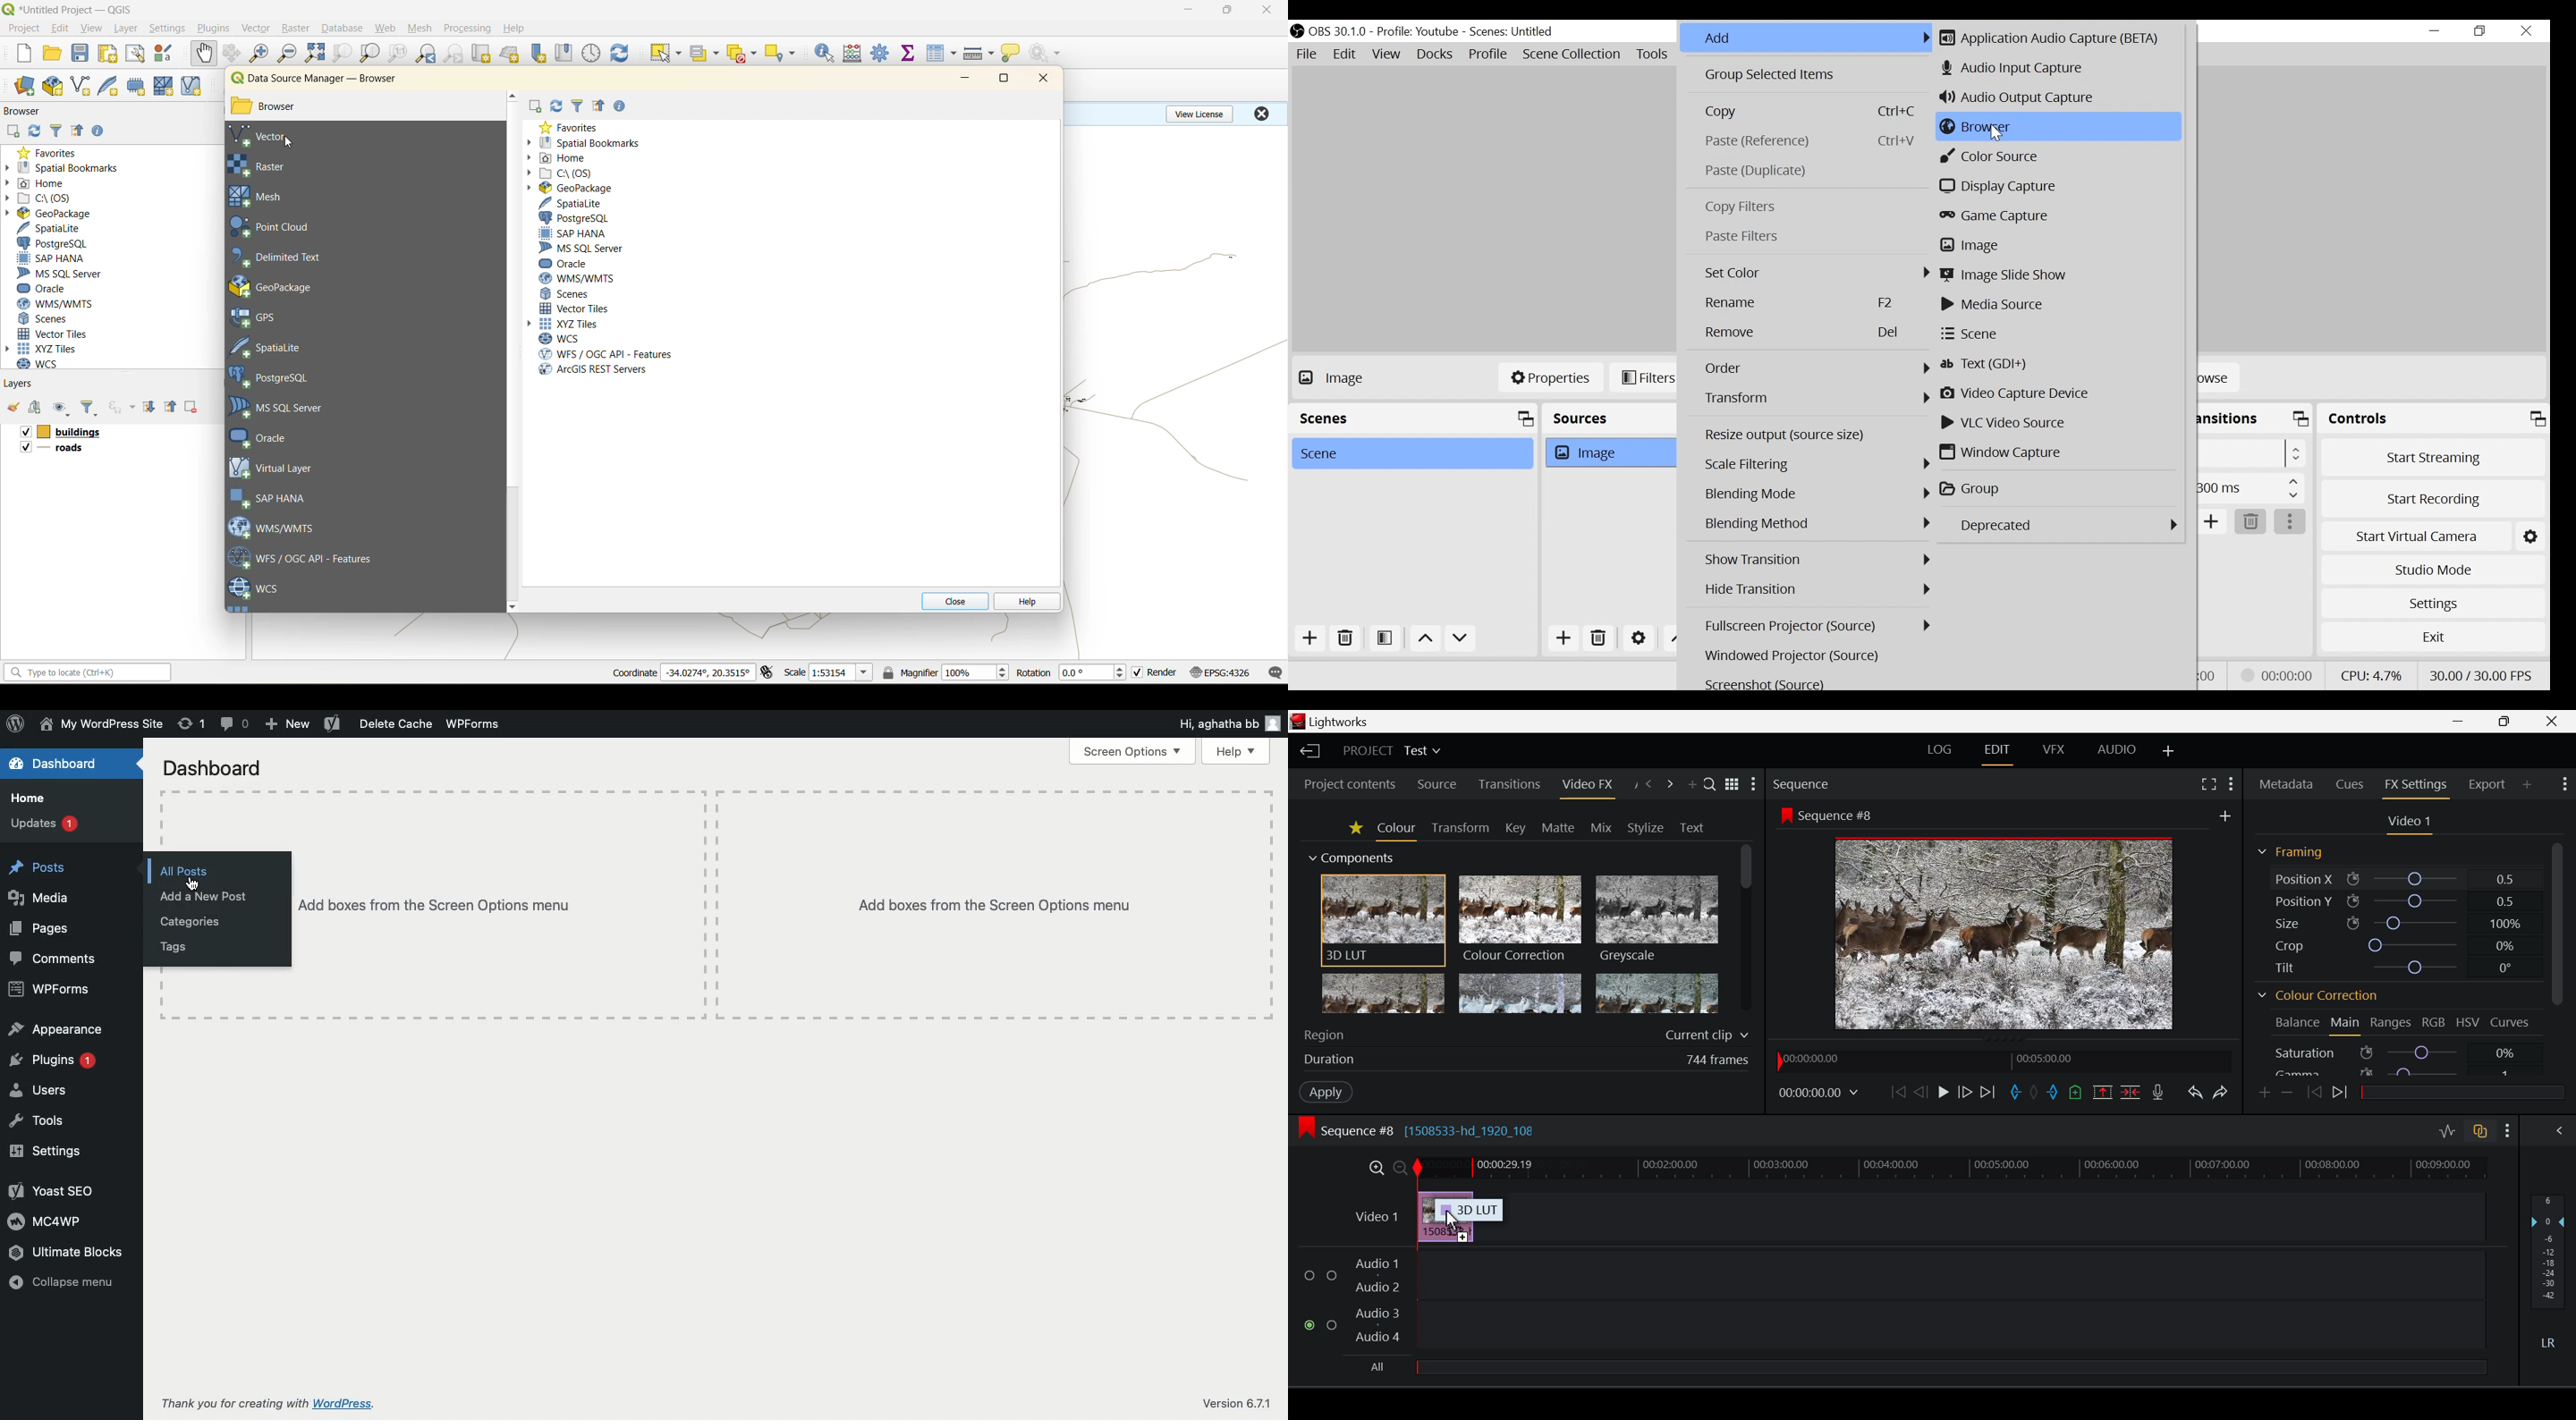 The width and height of the screenshot is (2576, 1428). What do you see at coordinates (568, 324) in the screenshot?
I see `xyz tiles` at bounding box center [568, 324].